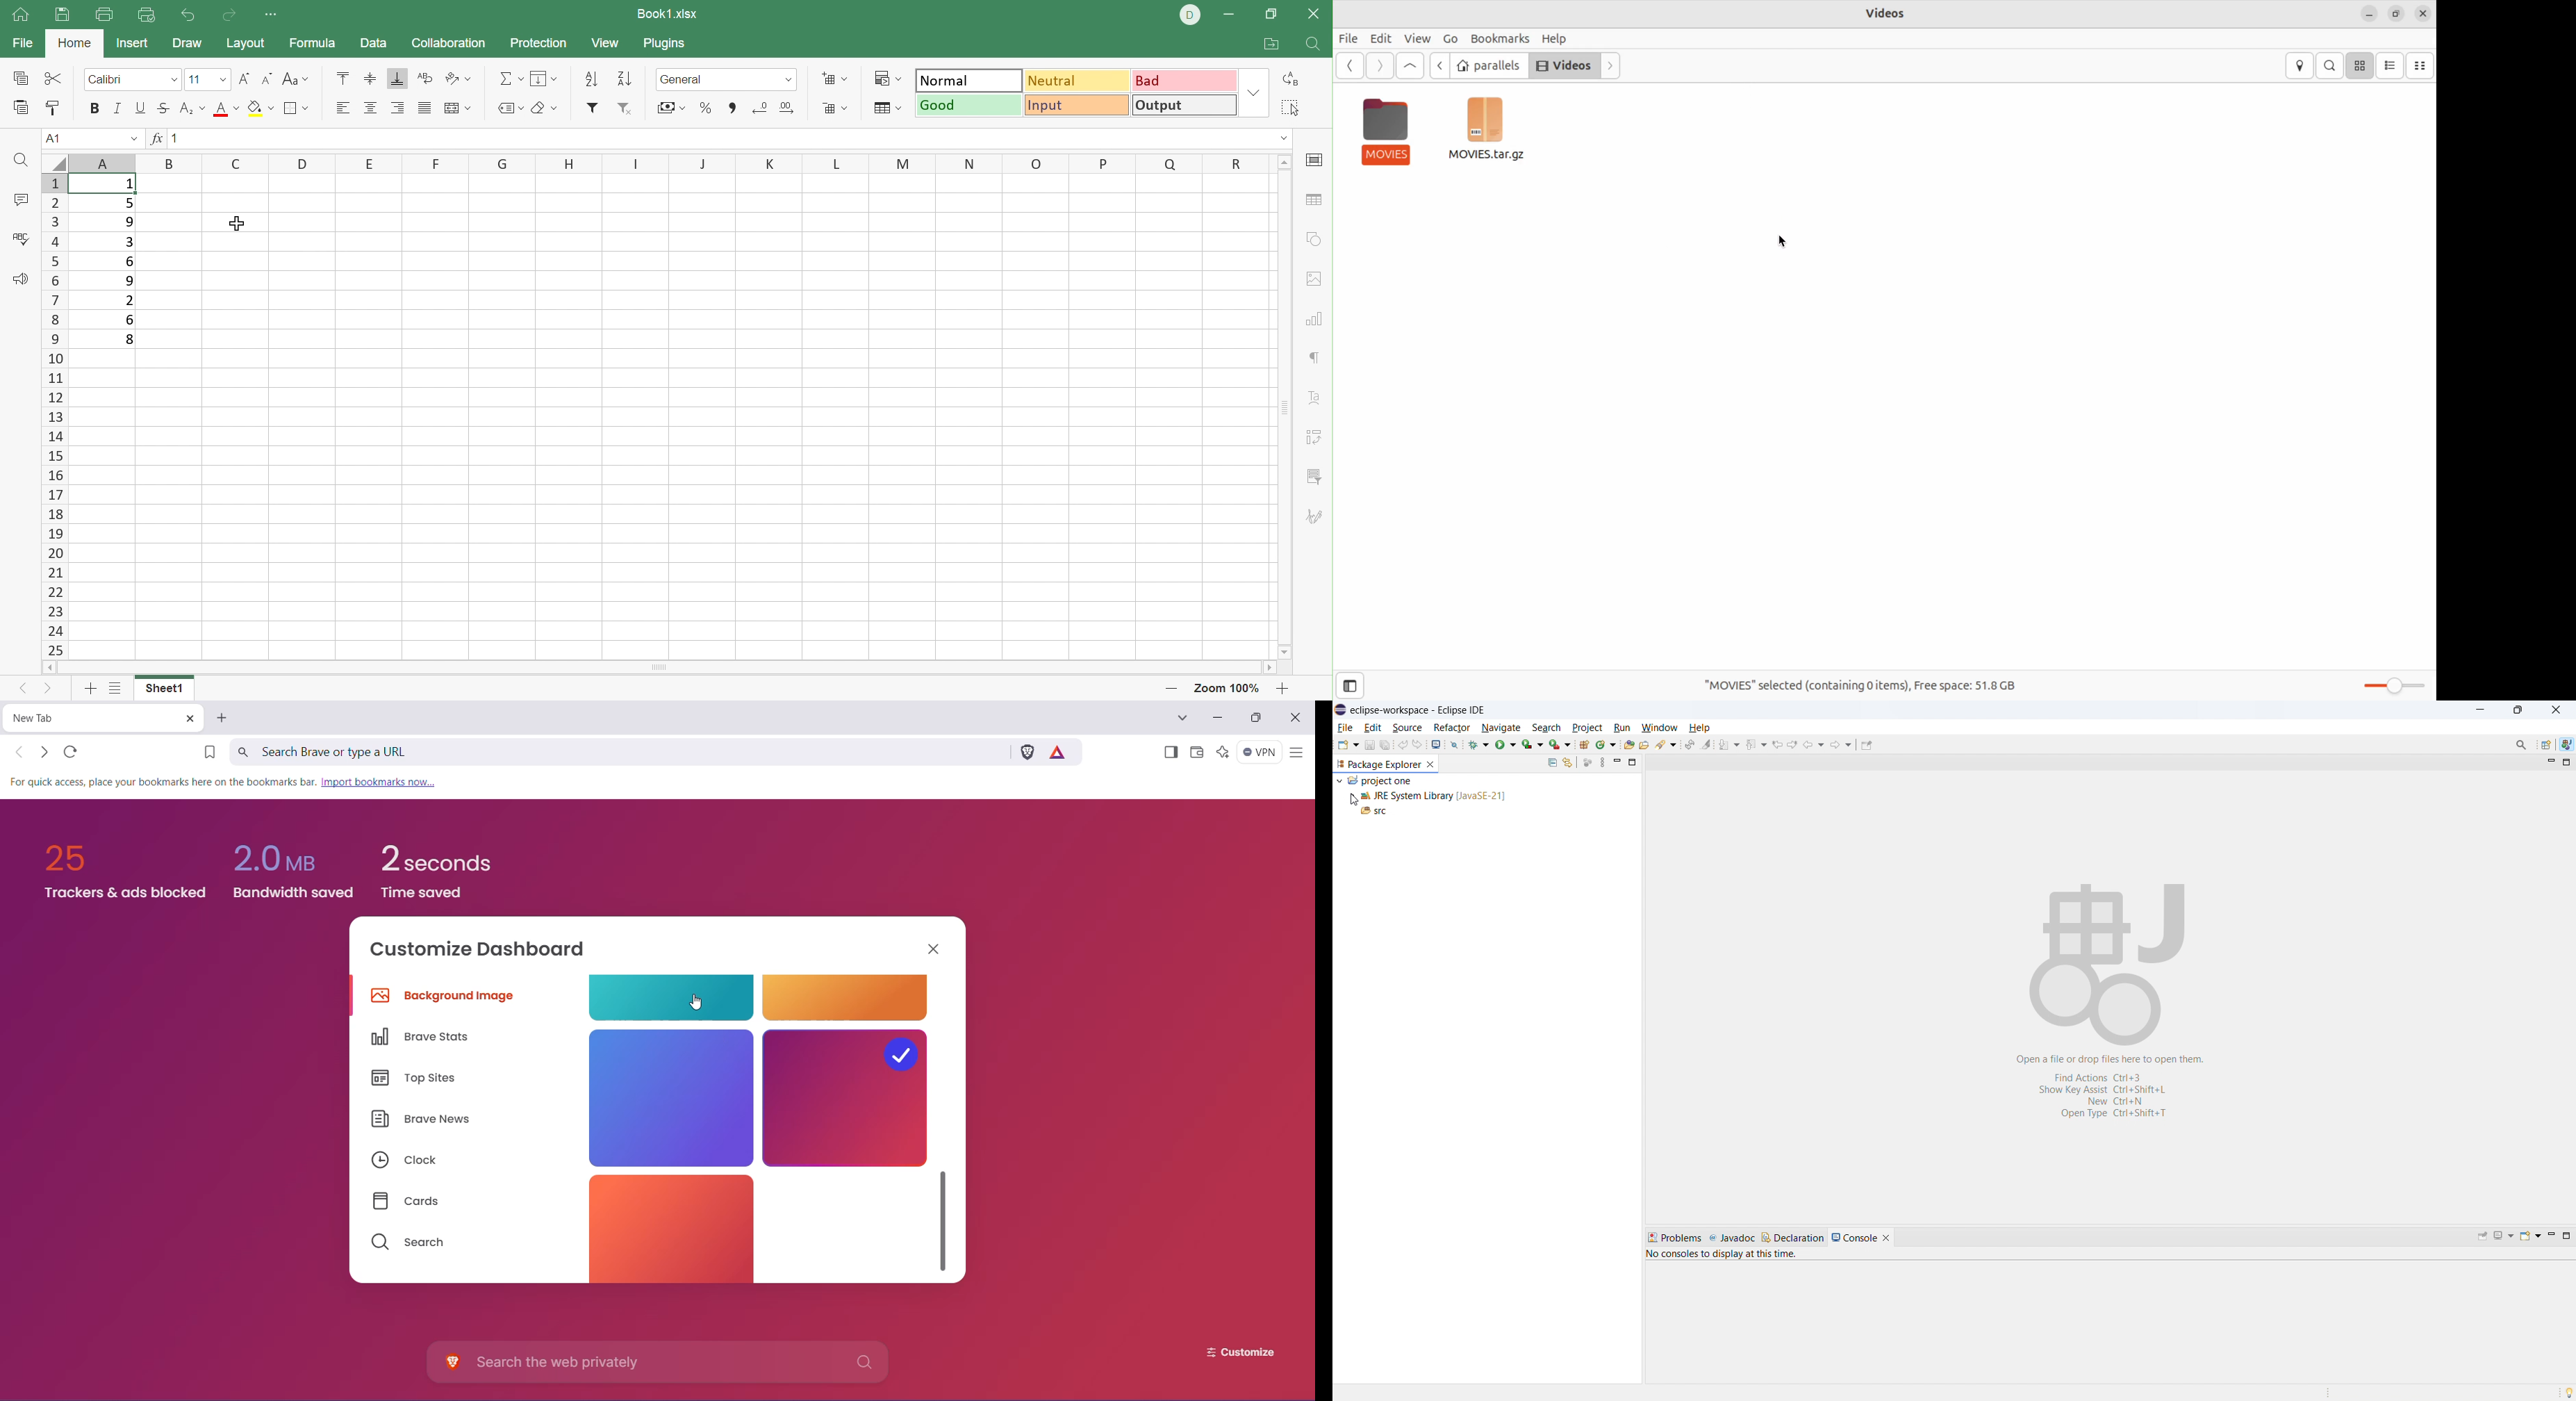 The image size is (2576, 1428). Describe the element at coordinates (1449, 39) in the screenshot. I see `GO` at that location.